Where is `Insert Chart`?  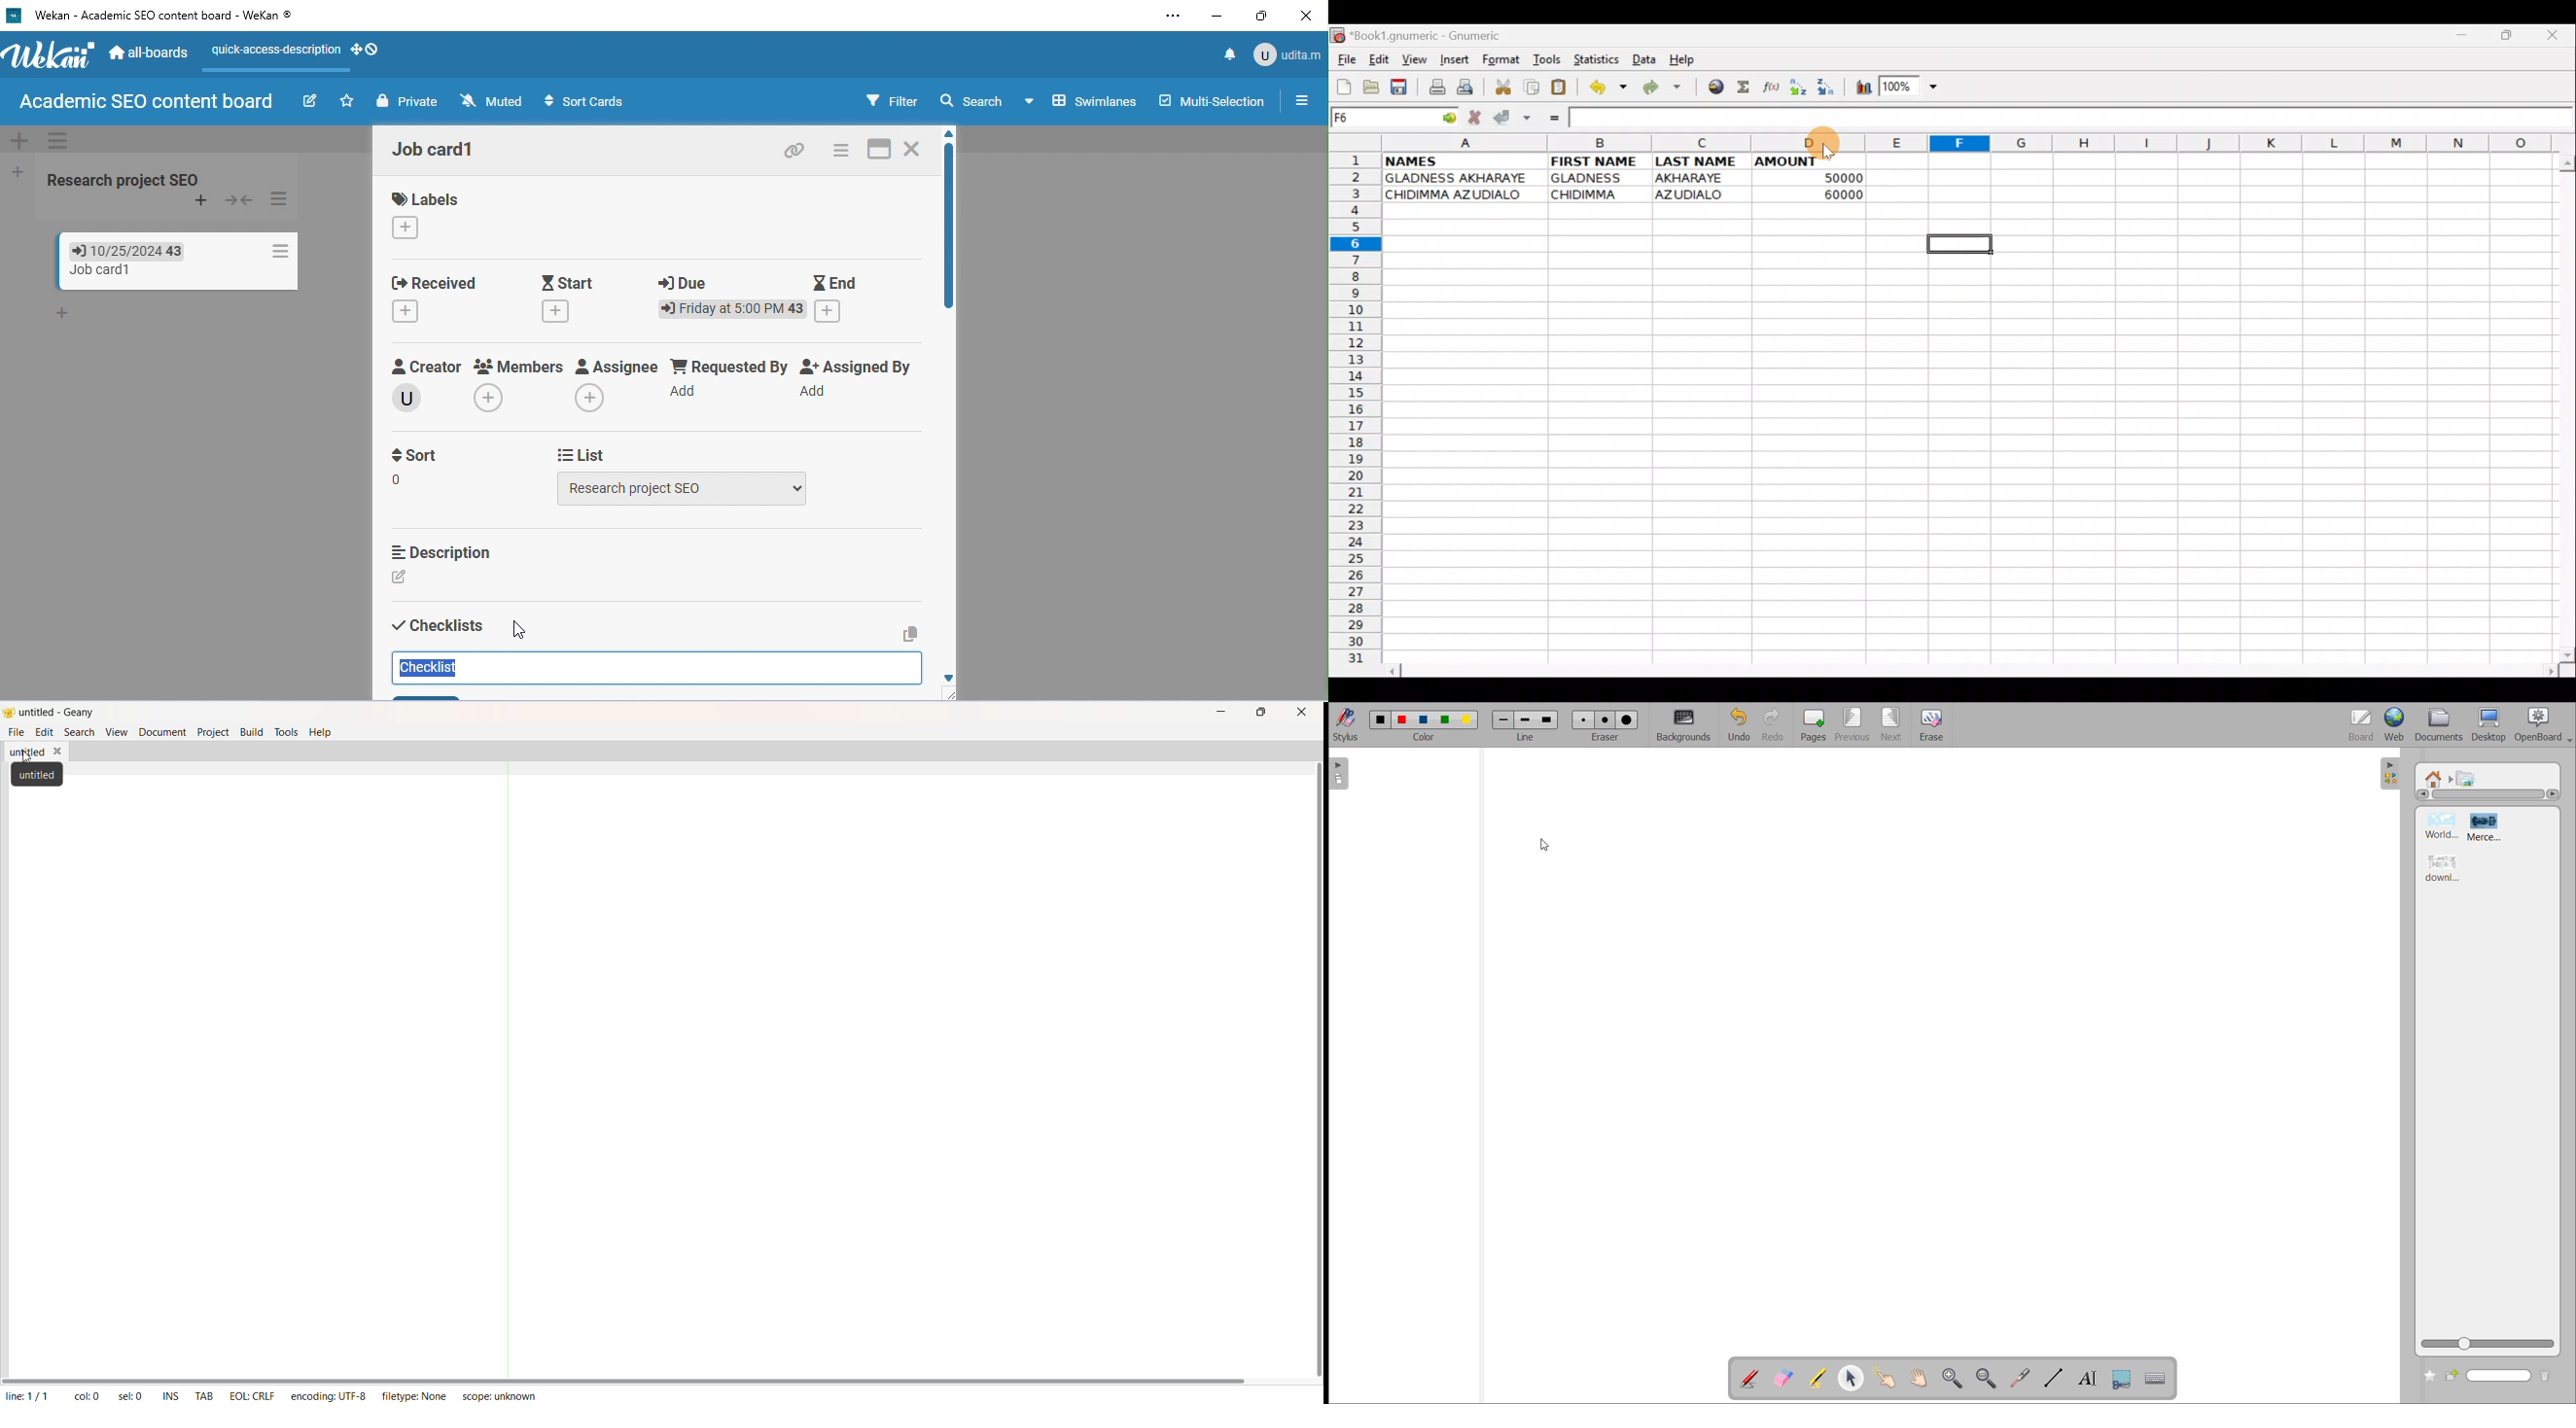 Insert Chart is located at coordinates (1859, 87).